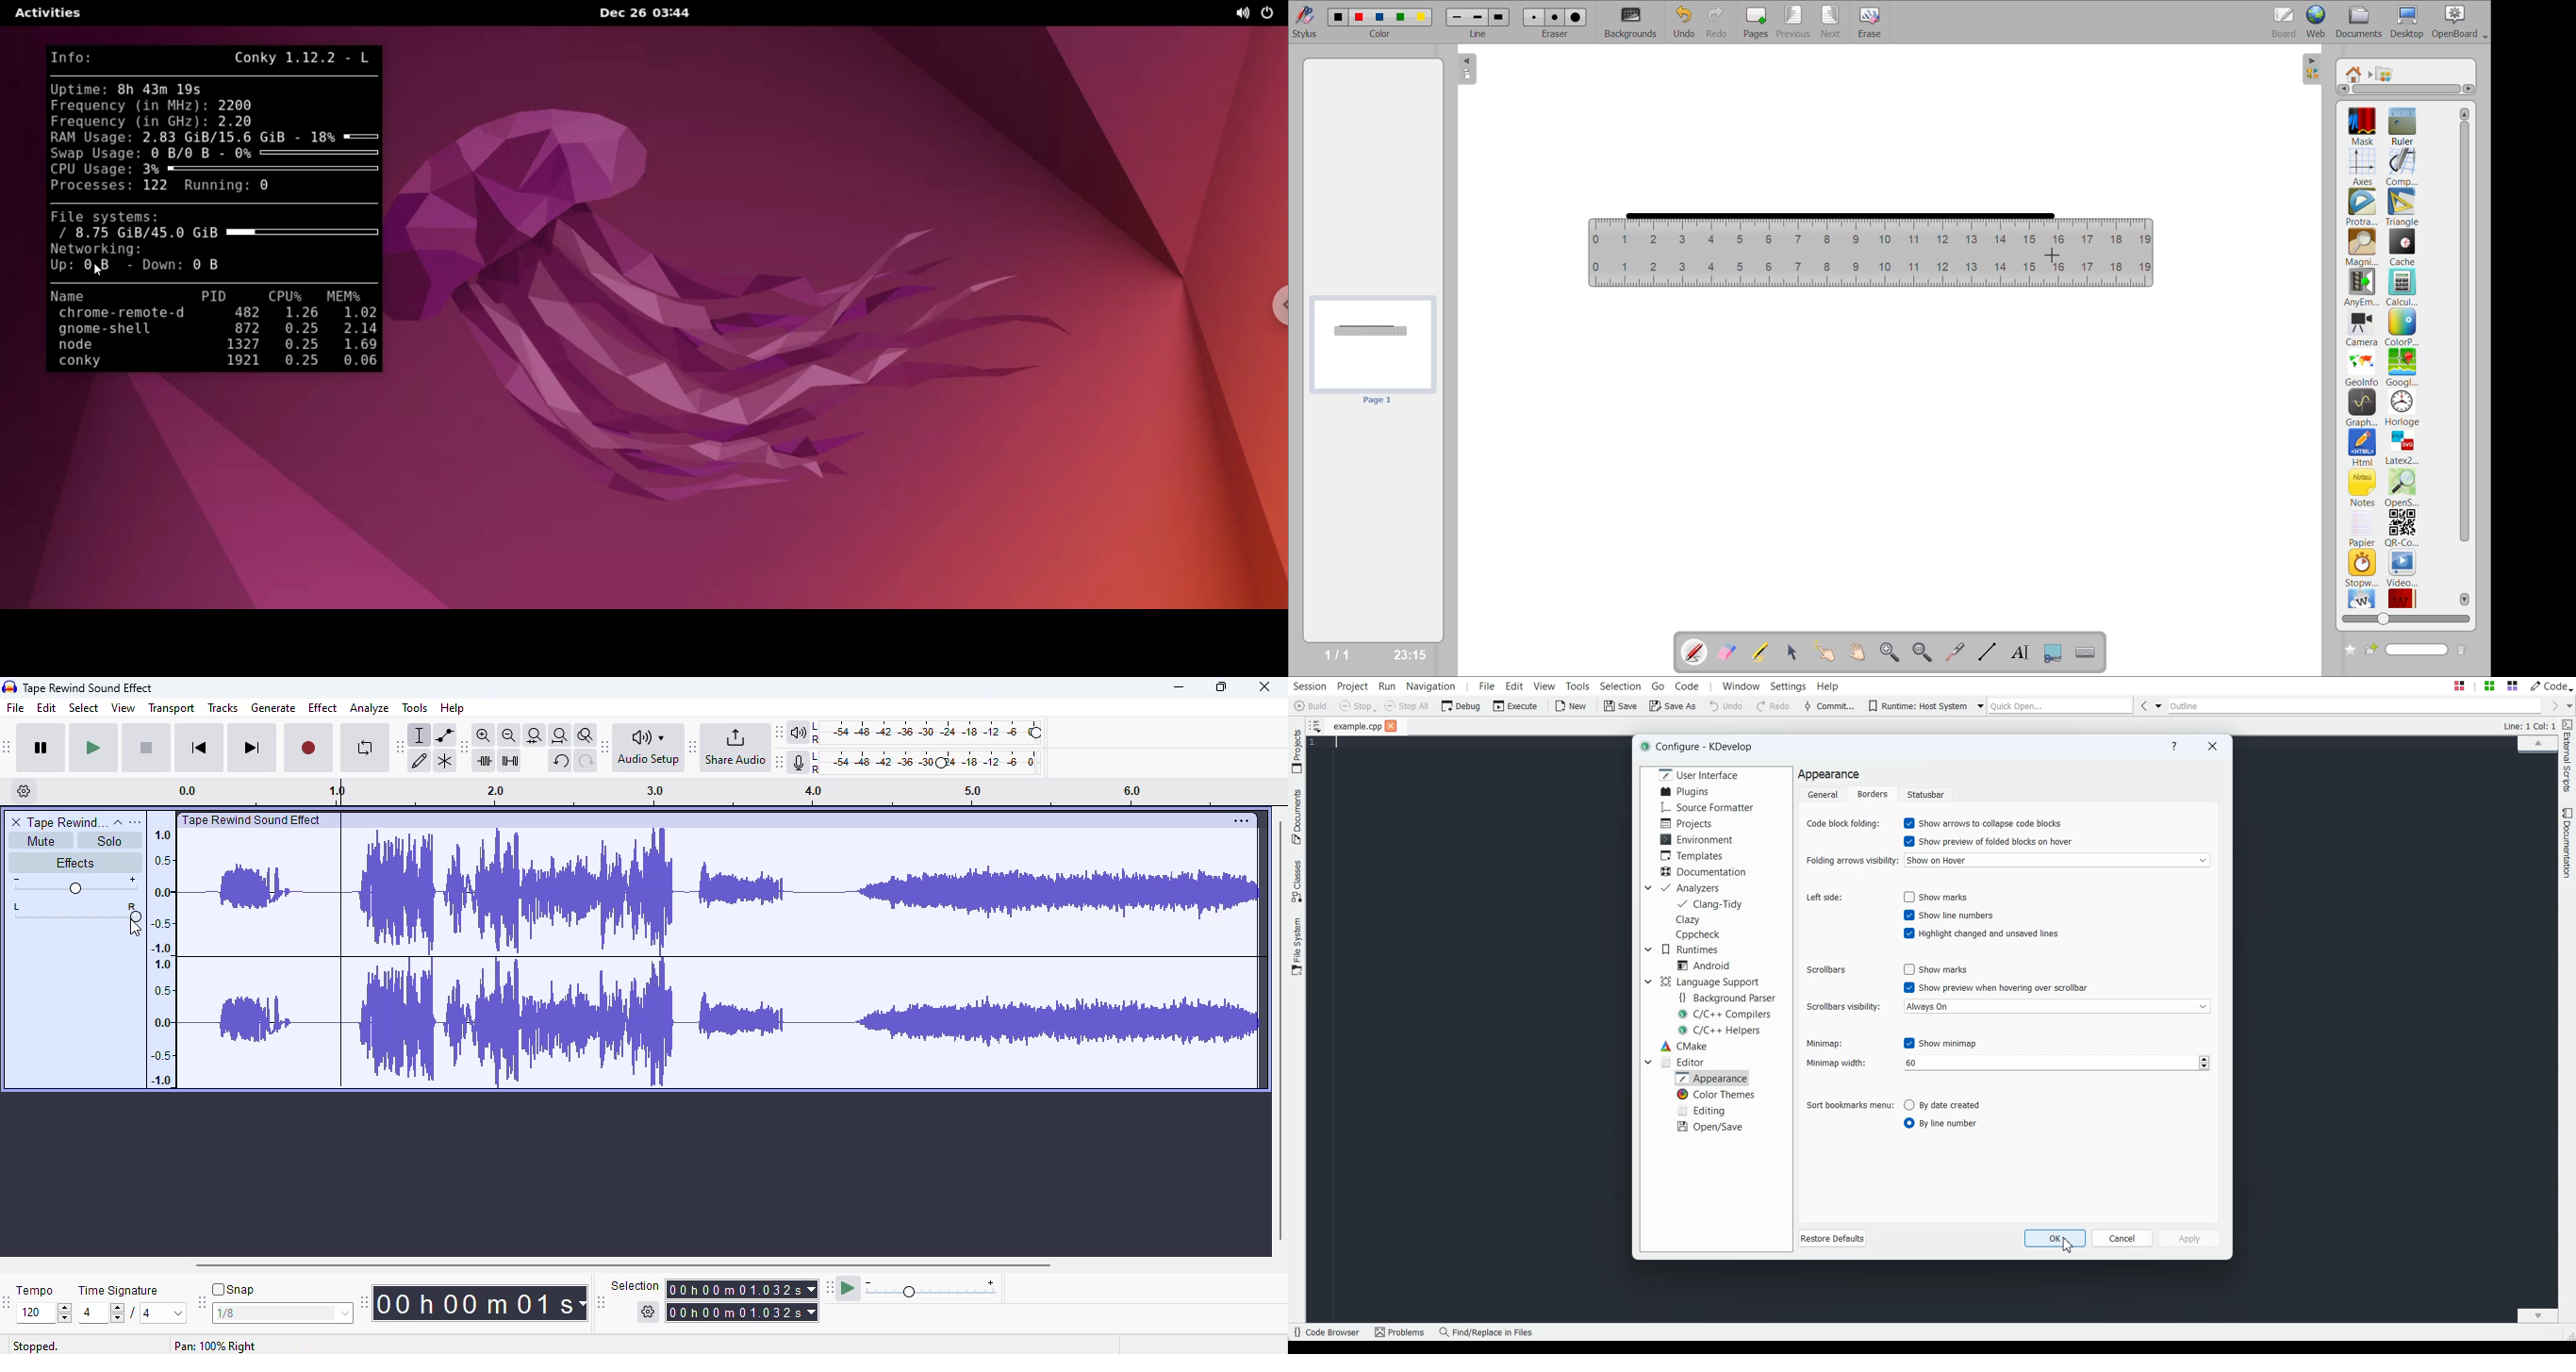 The image size is (2576, 1372). What do you see at coordinates (510, 761) in the screenshot?
I see `silence audio selection` at bounding box center [510, 761].